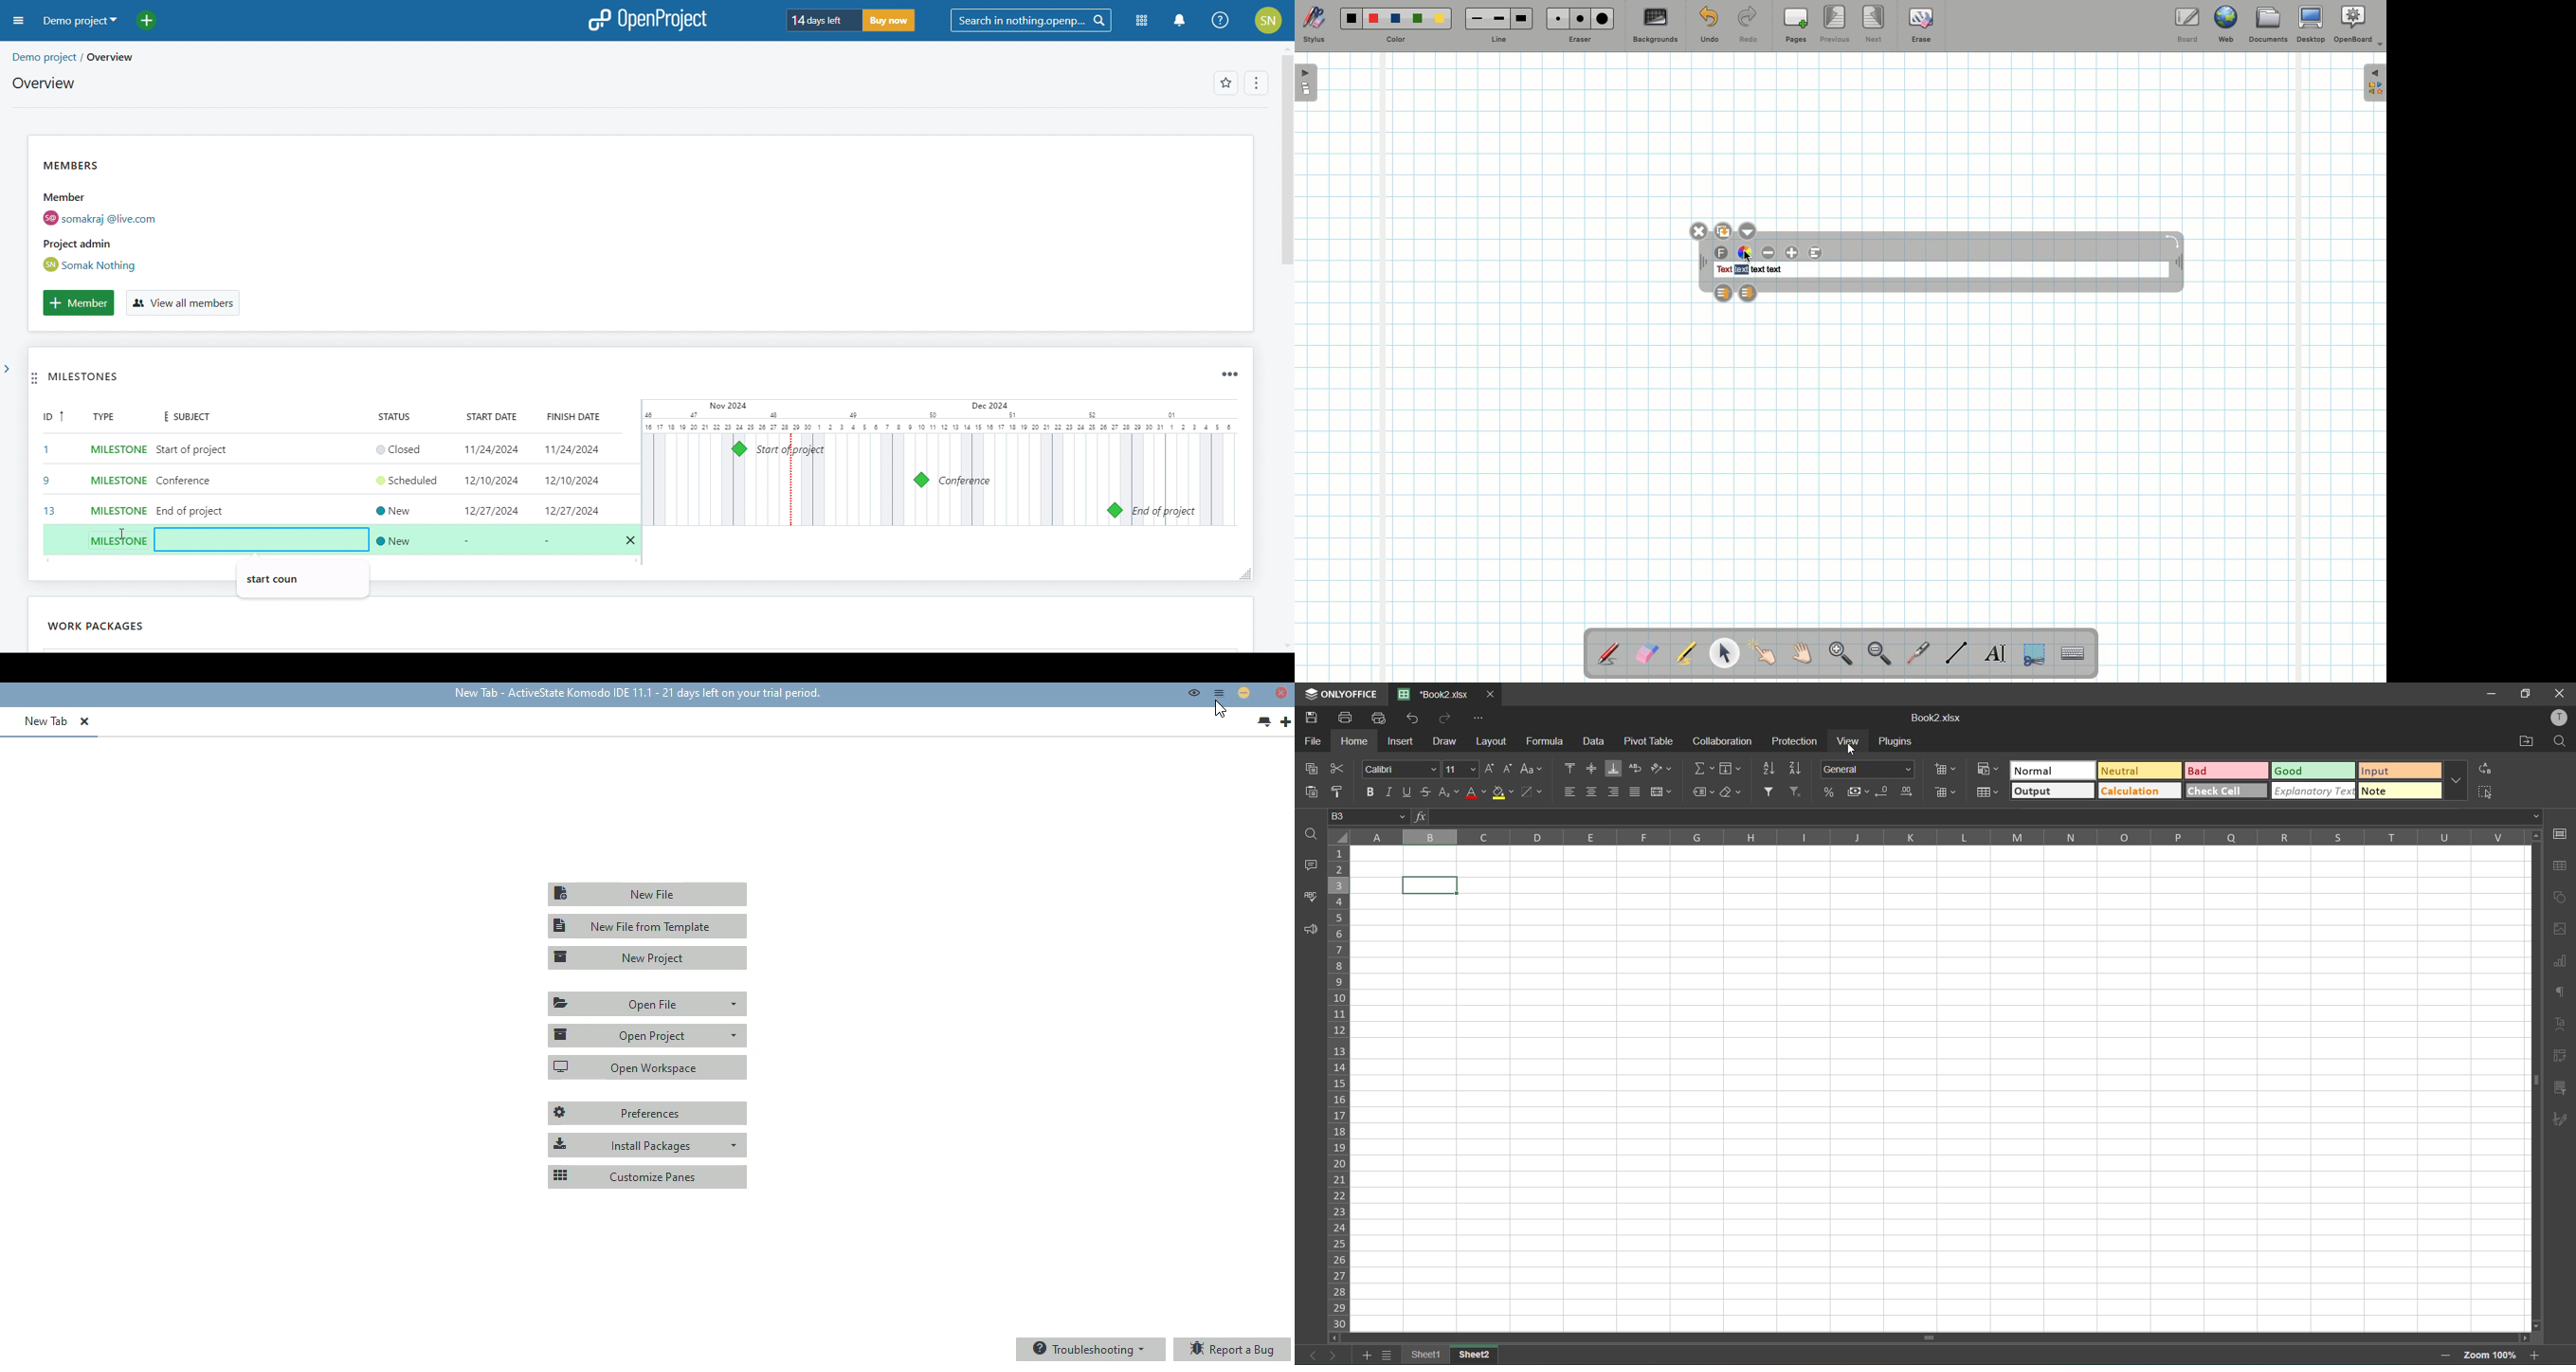 Image resolution: width=2576 pixels, height=1372 pixels. I want to click on add subject, so click(260, 542).